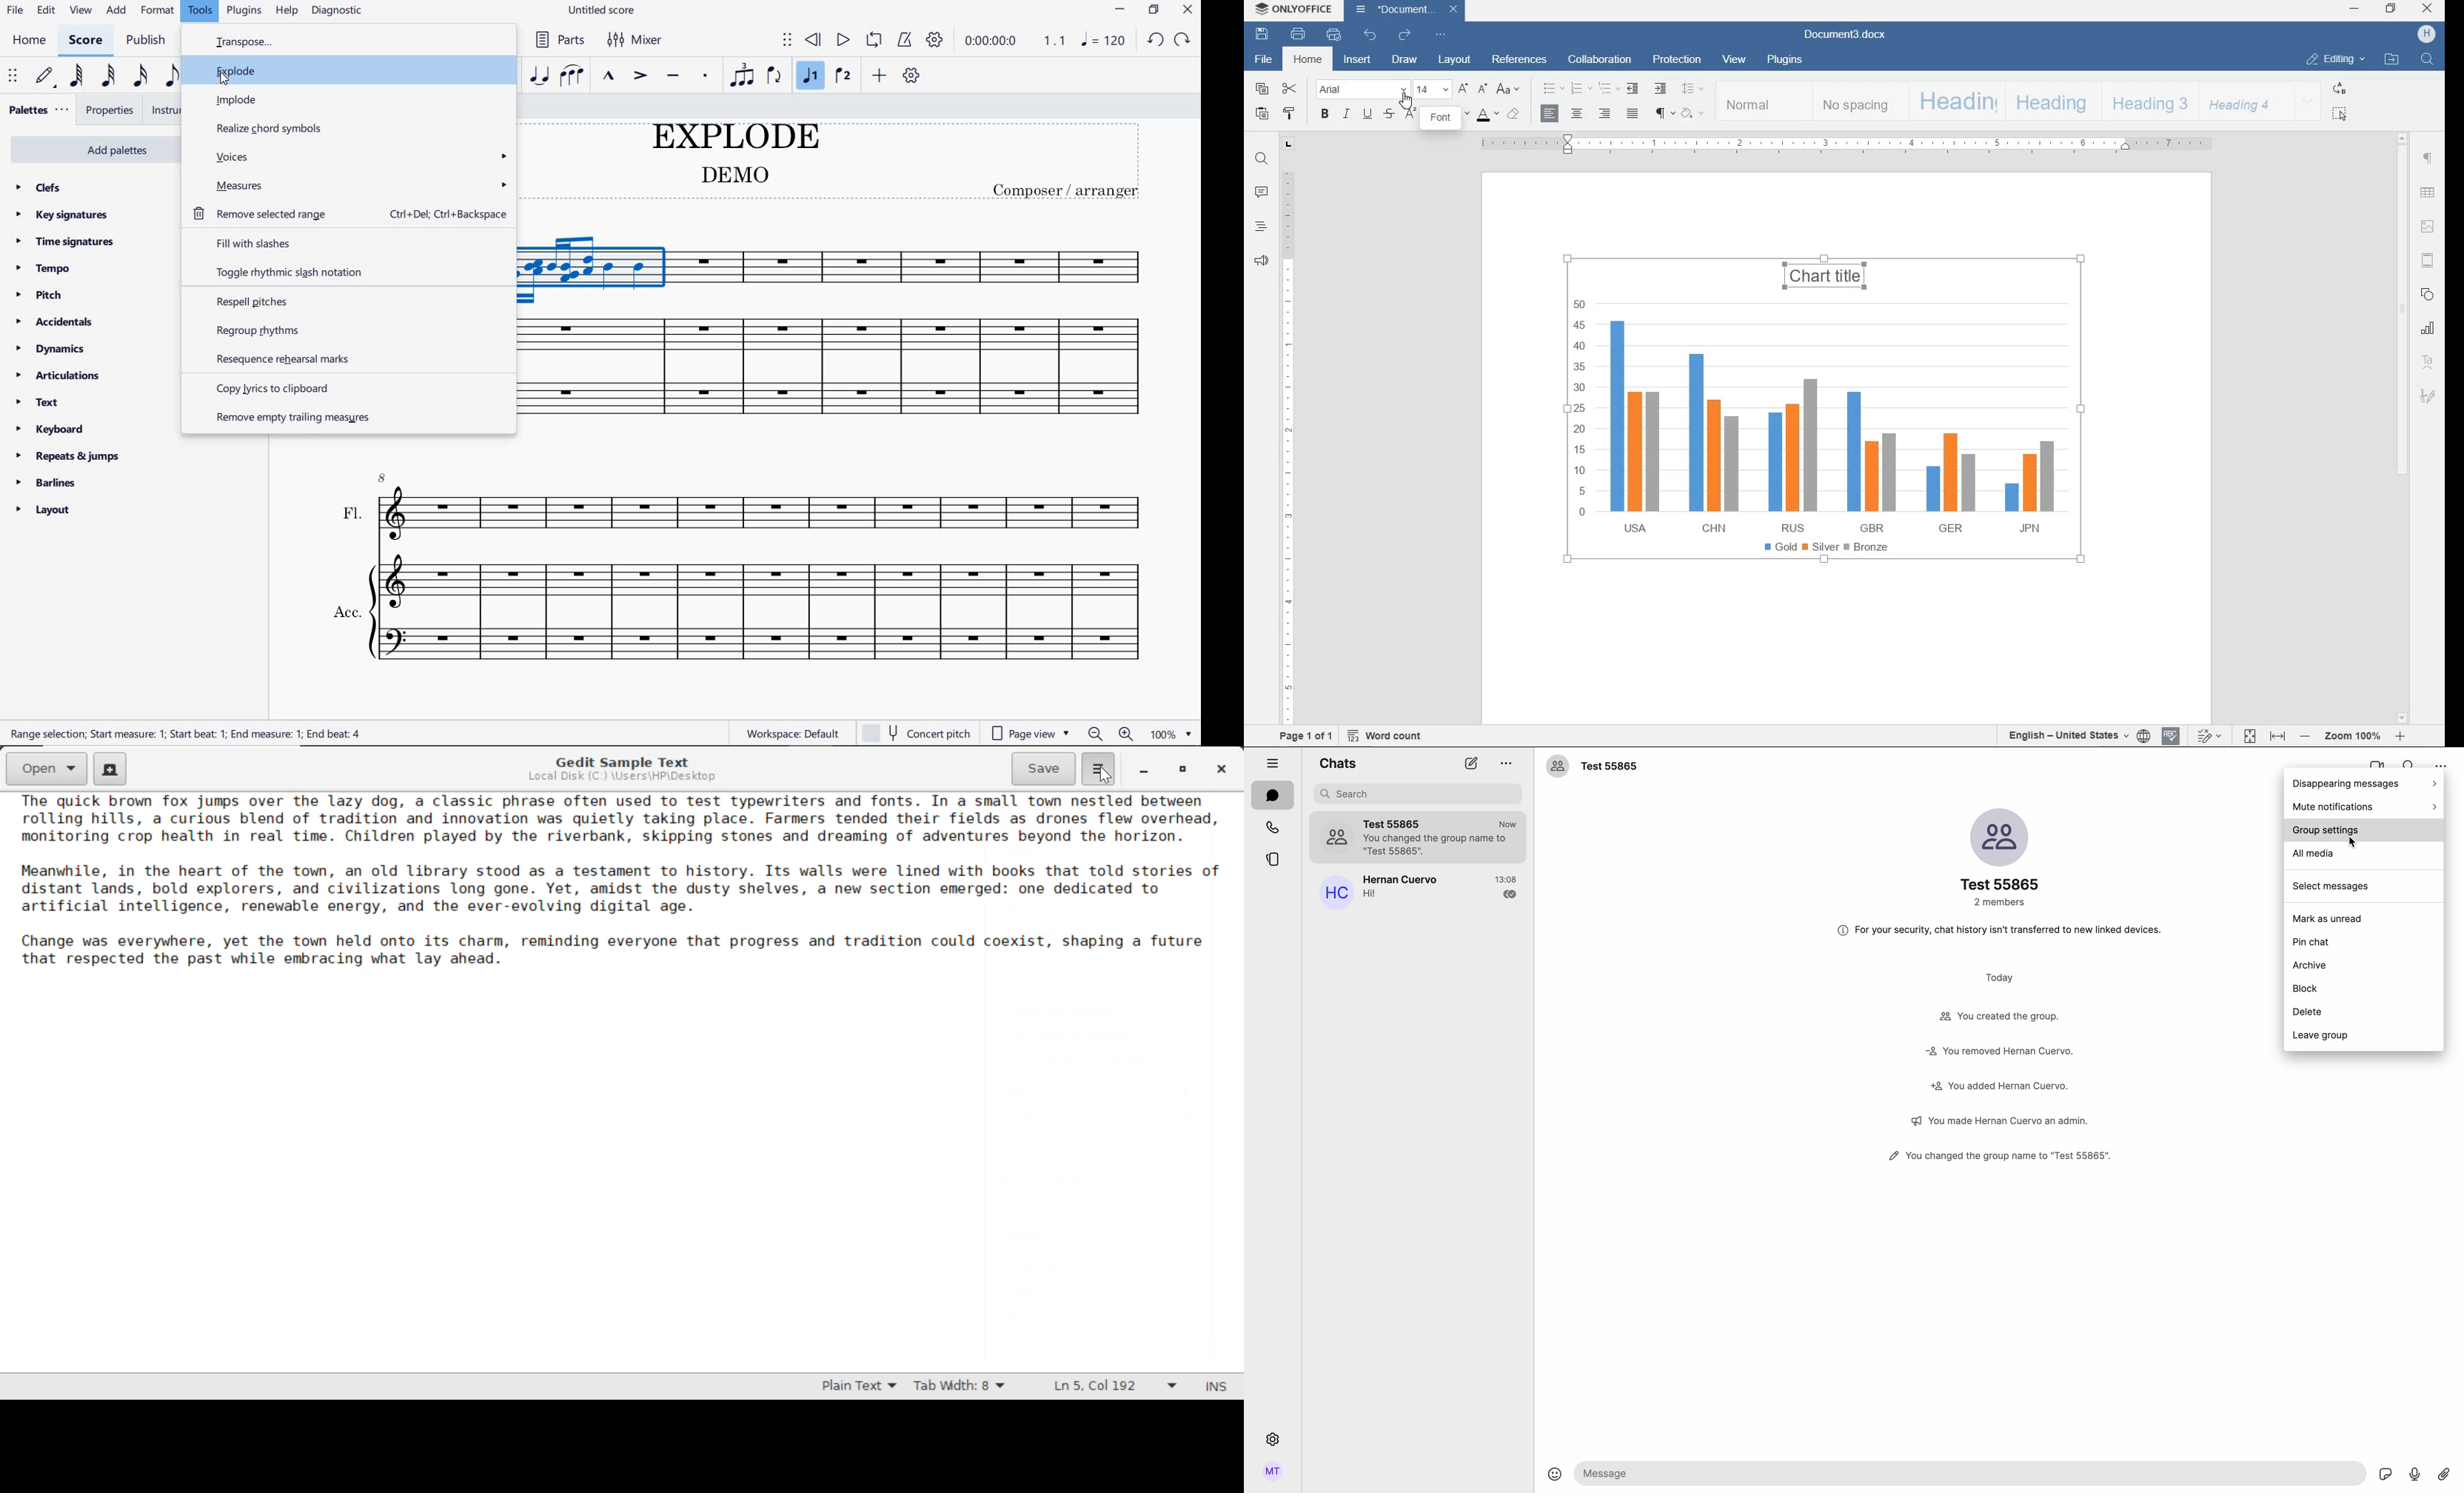  I want to click on CLEAR STYLE, so click(1513, 114).